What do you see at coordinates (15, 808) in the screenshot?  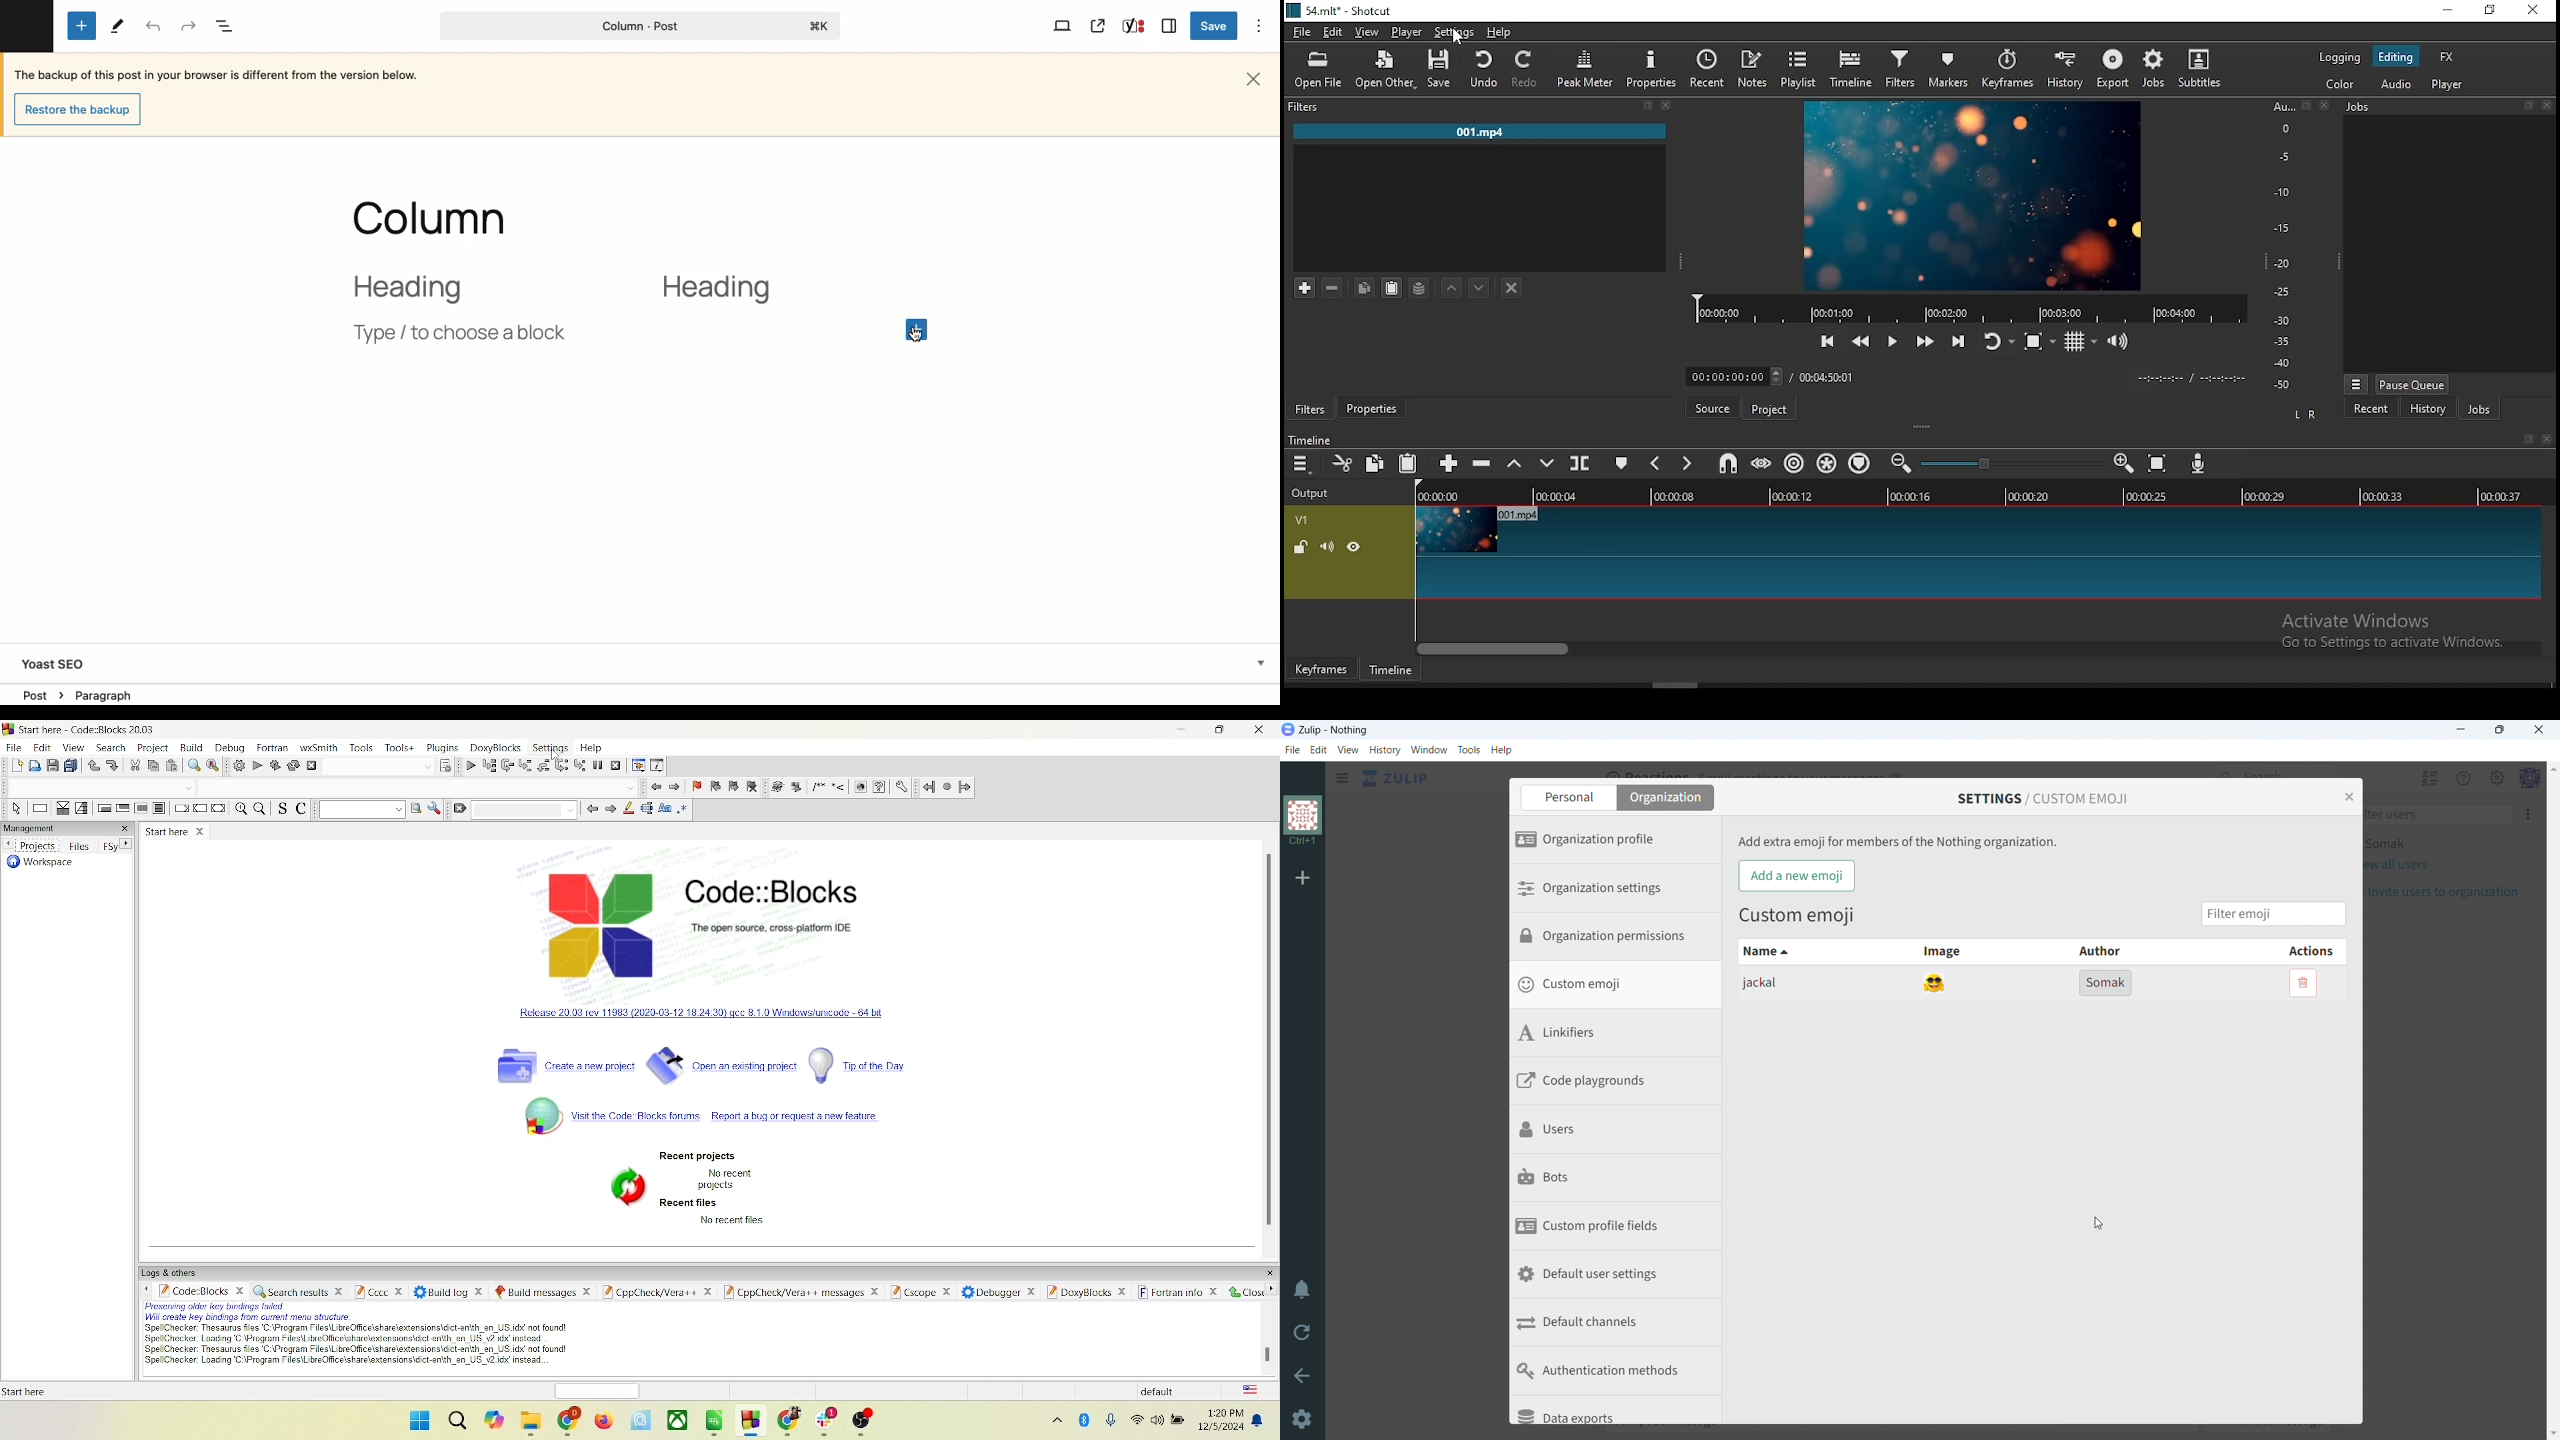 I see `select` at bounding box center [15, 808].